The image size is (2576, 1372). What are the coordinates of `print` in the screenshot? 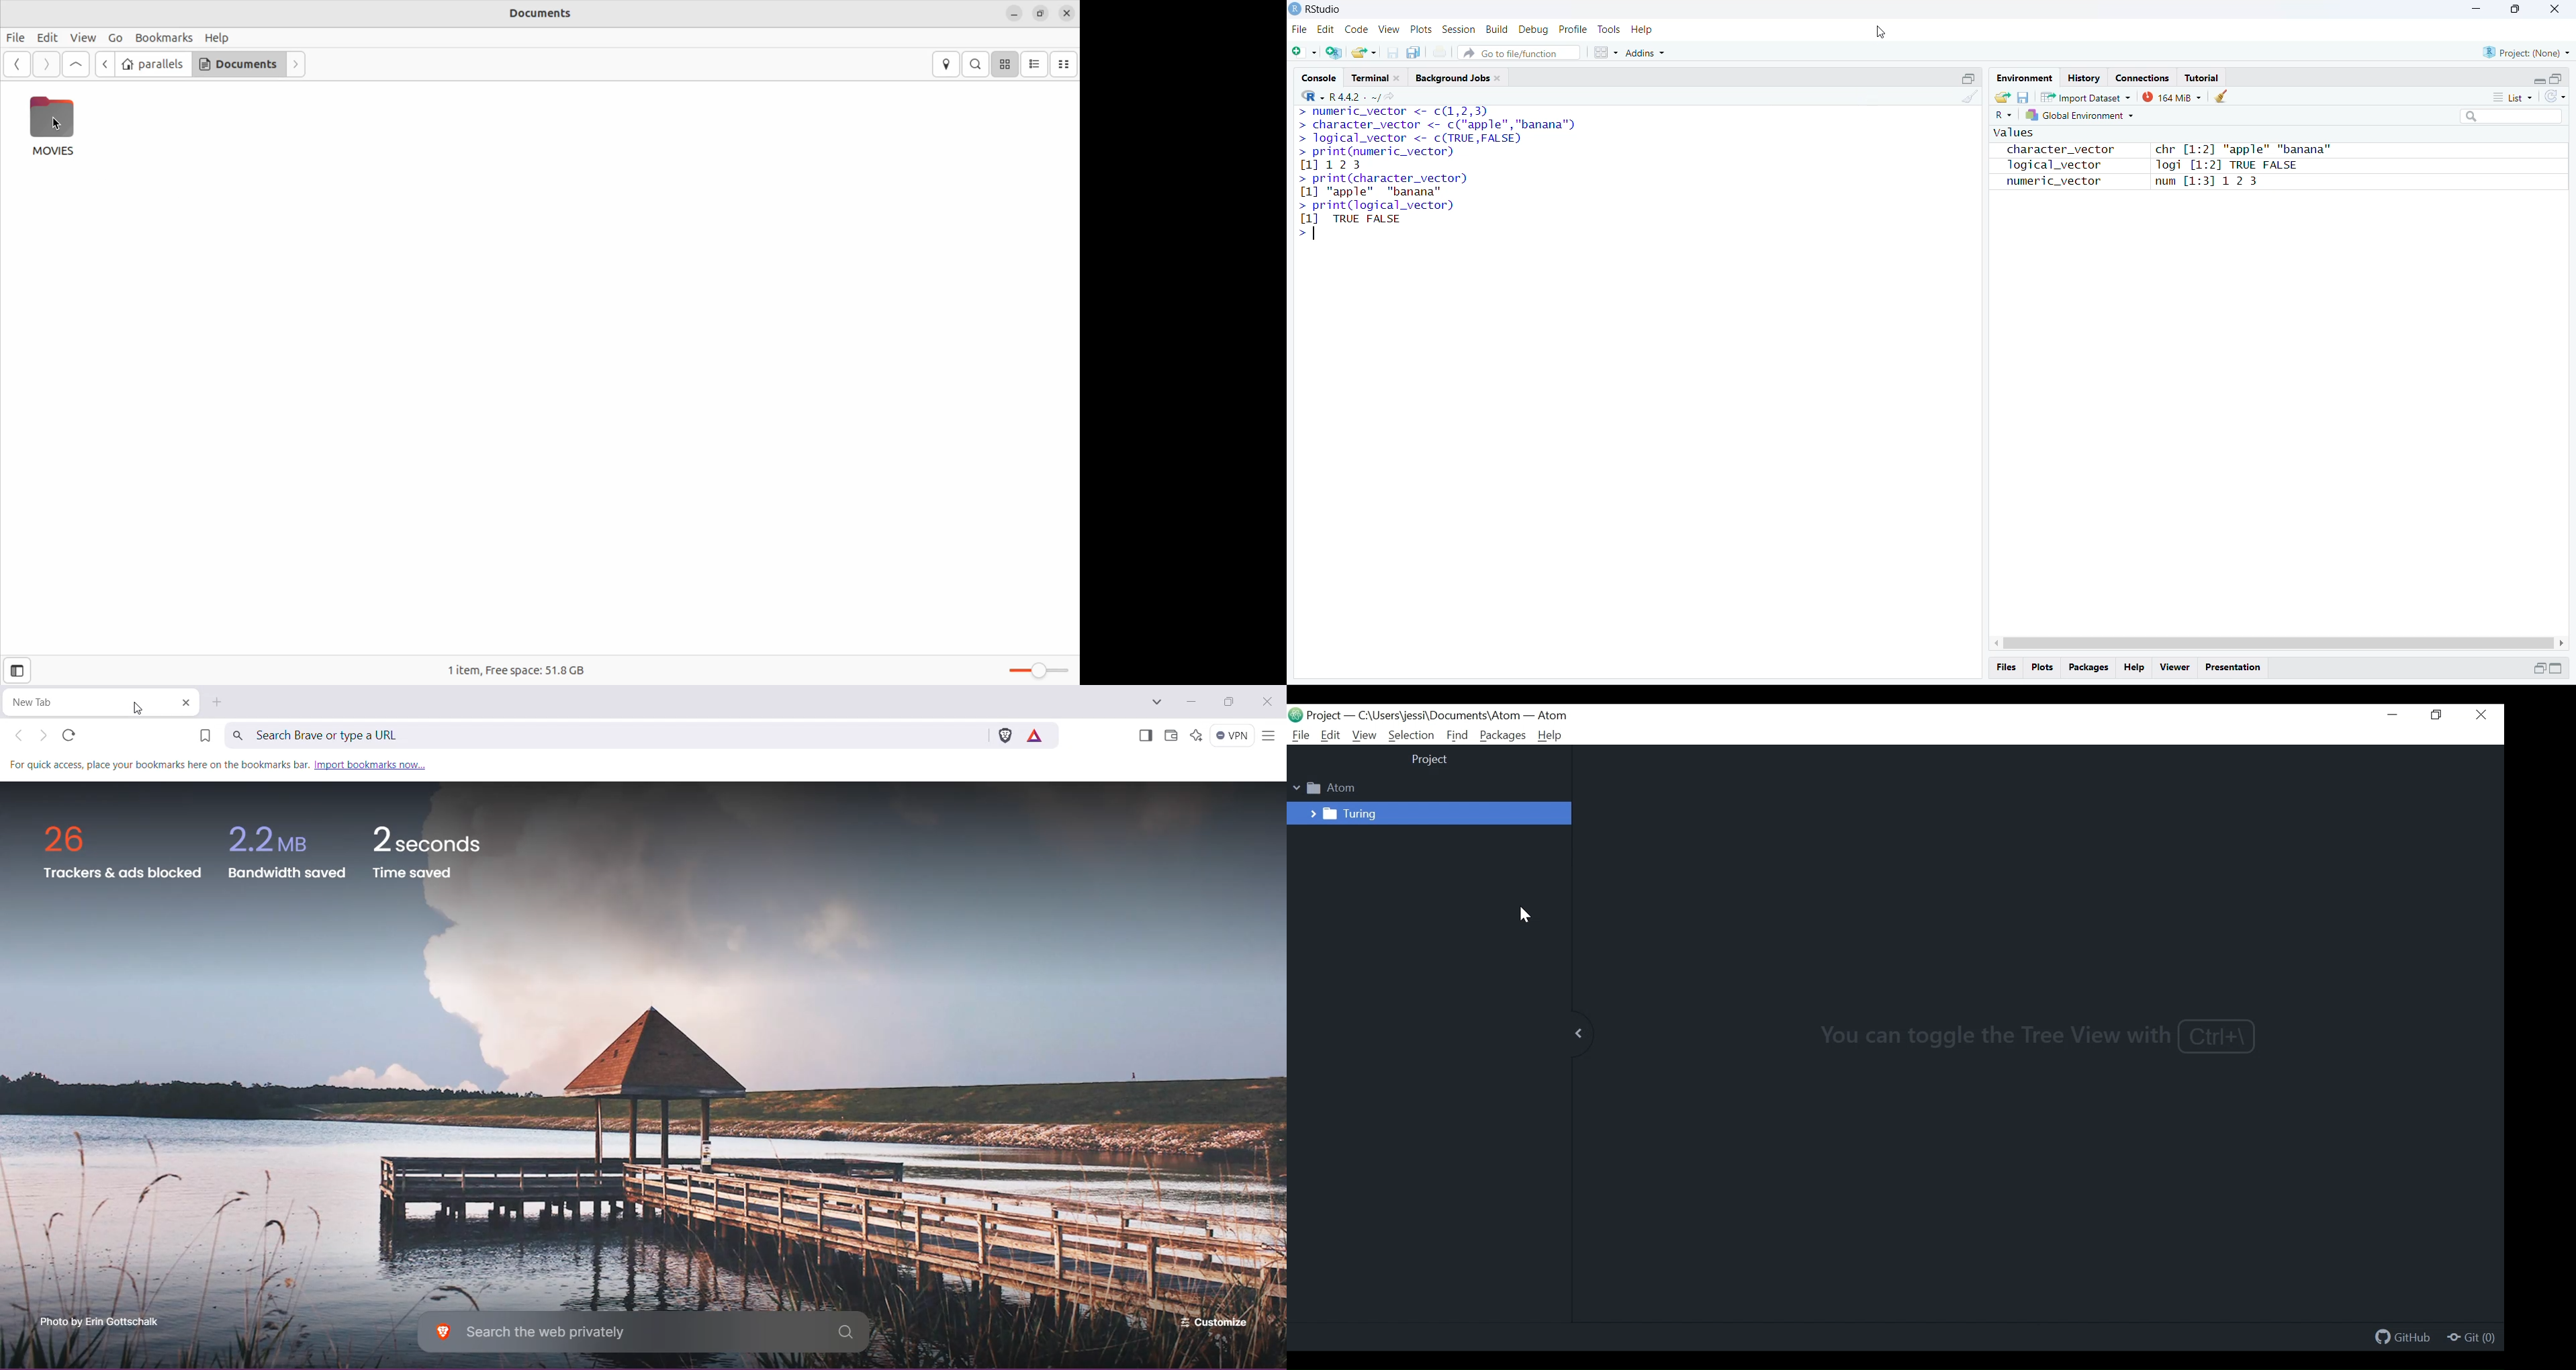 It's located at (1440, 52).